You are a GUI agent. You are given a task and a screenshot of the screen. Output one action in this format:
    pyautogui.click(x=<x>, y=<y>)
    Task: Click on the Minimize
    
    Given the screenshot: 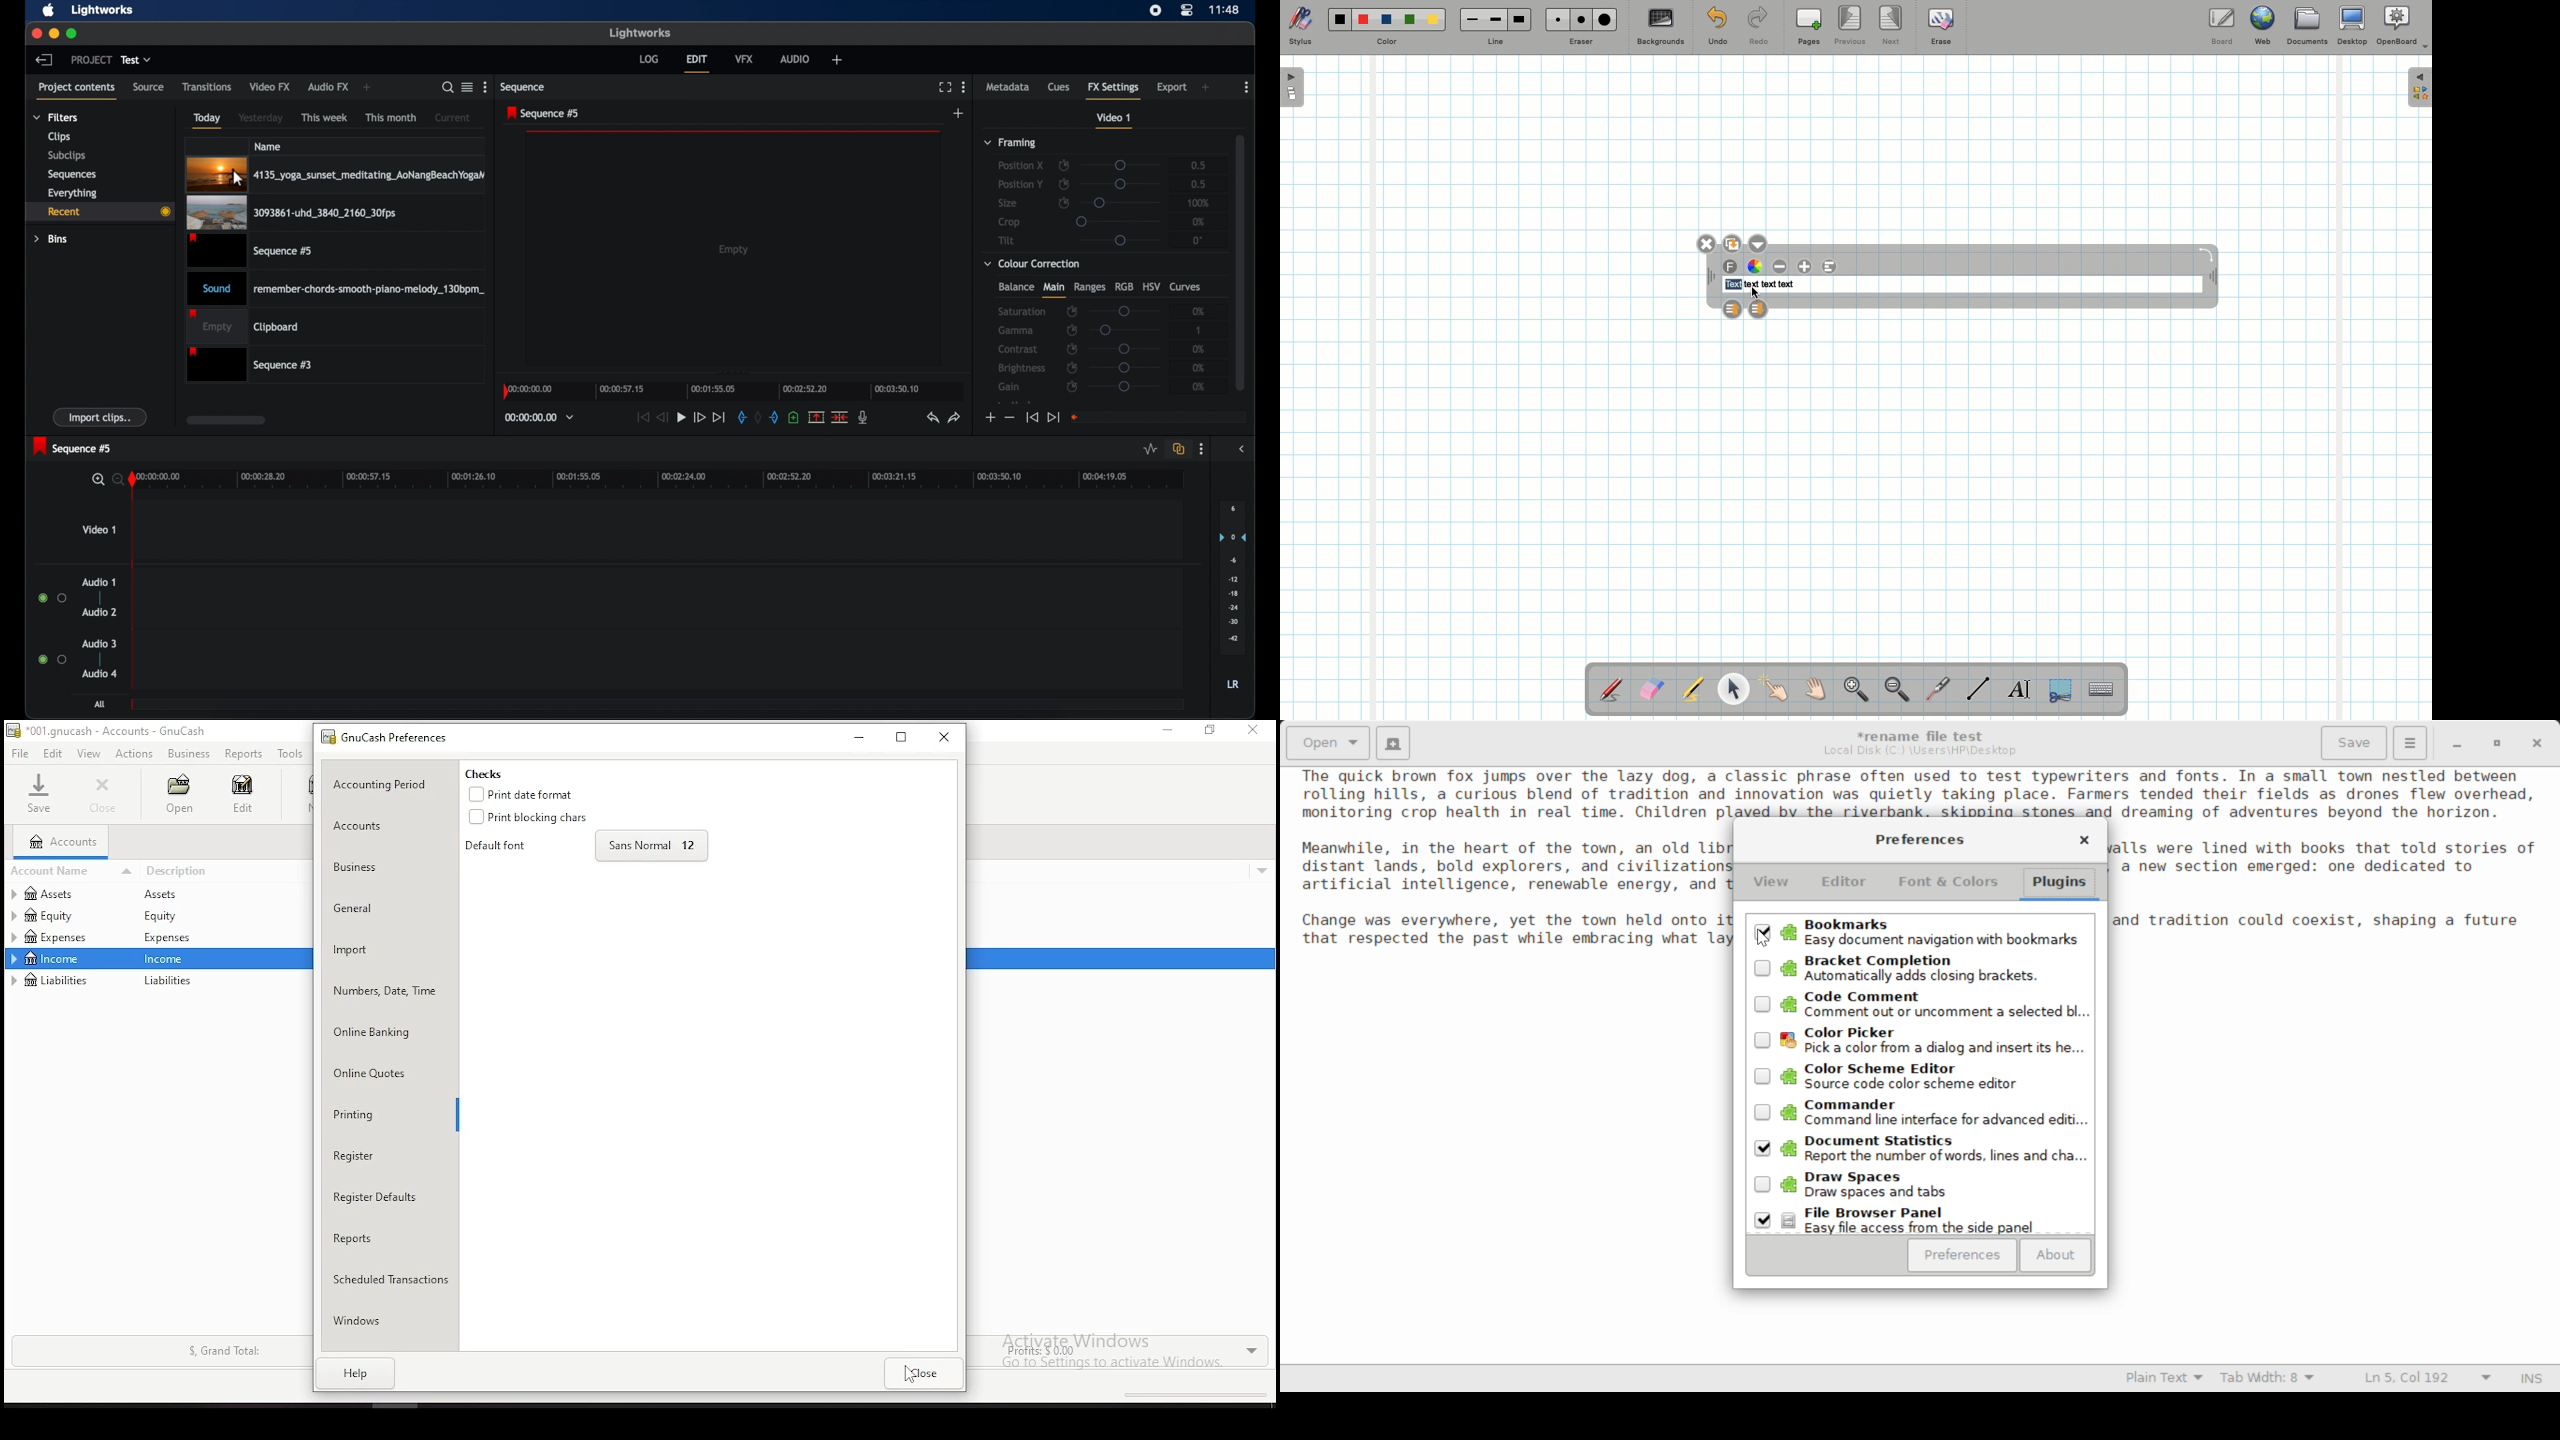 What is the action you would take?
    pyautogui.click(x=2497, y=743)
    